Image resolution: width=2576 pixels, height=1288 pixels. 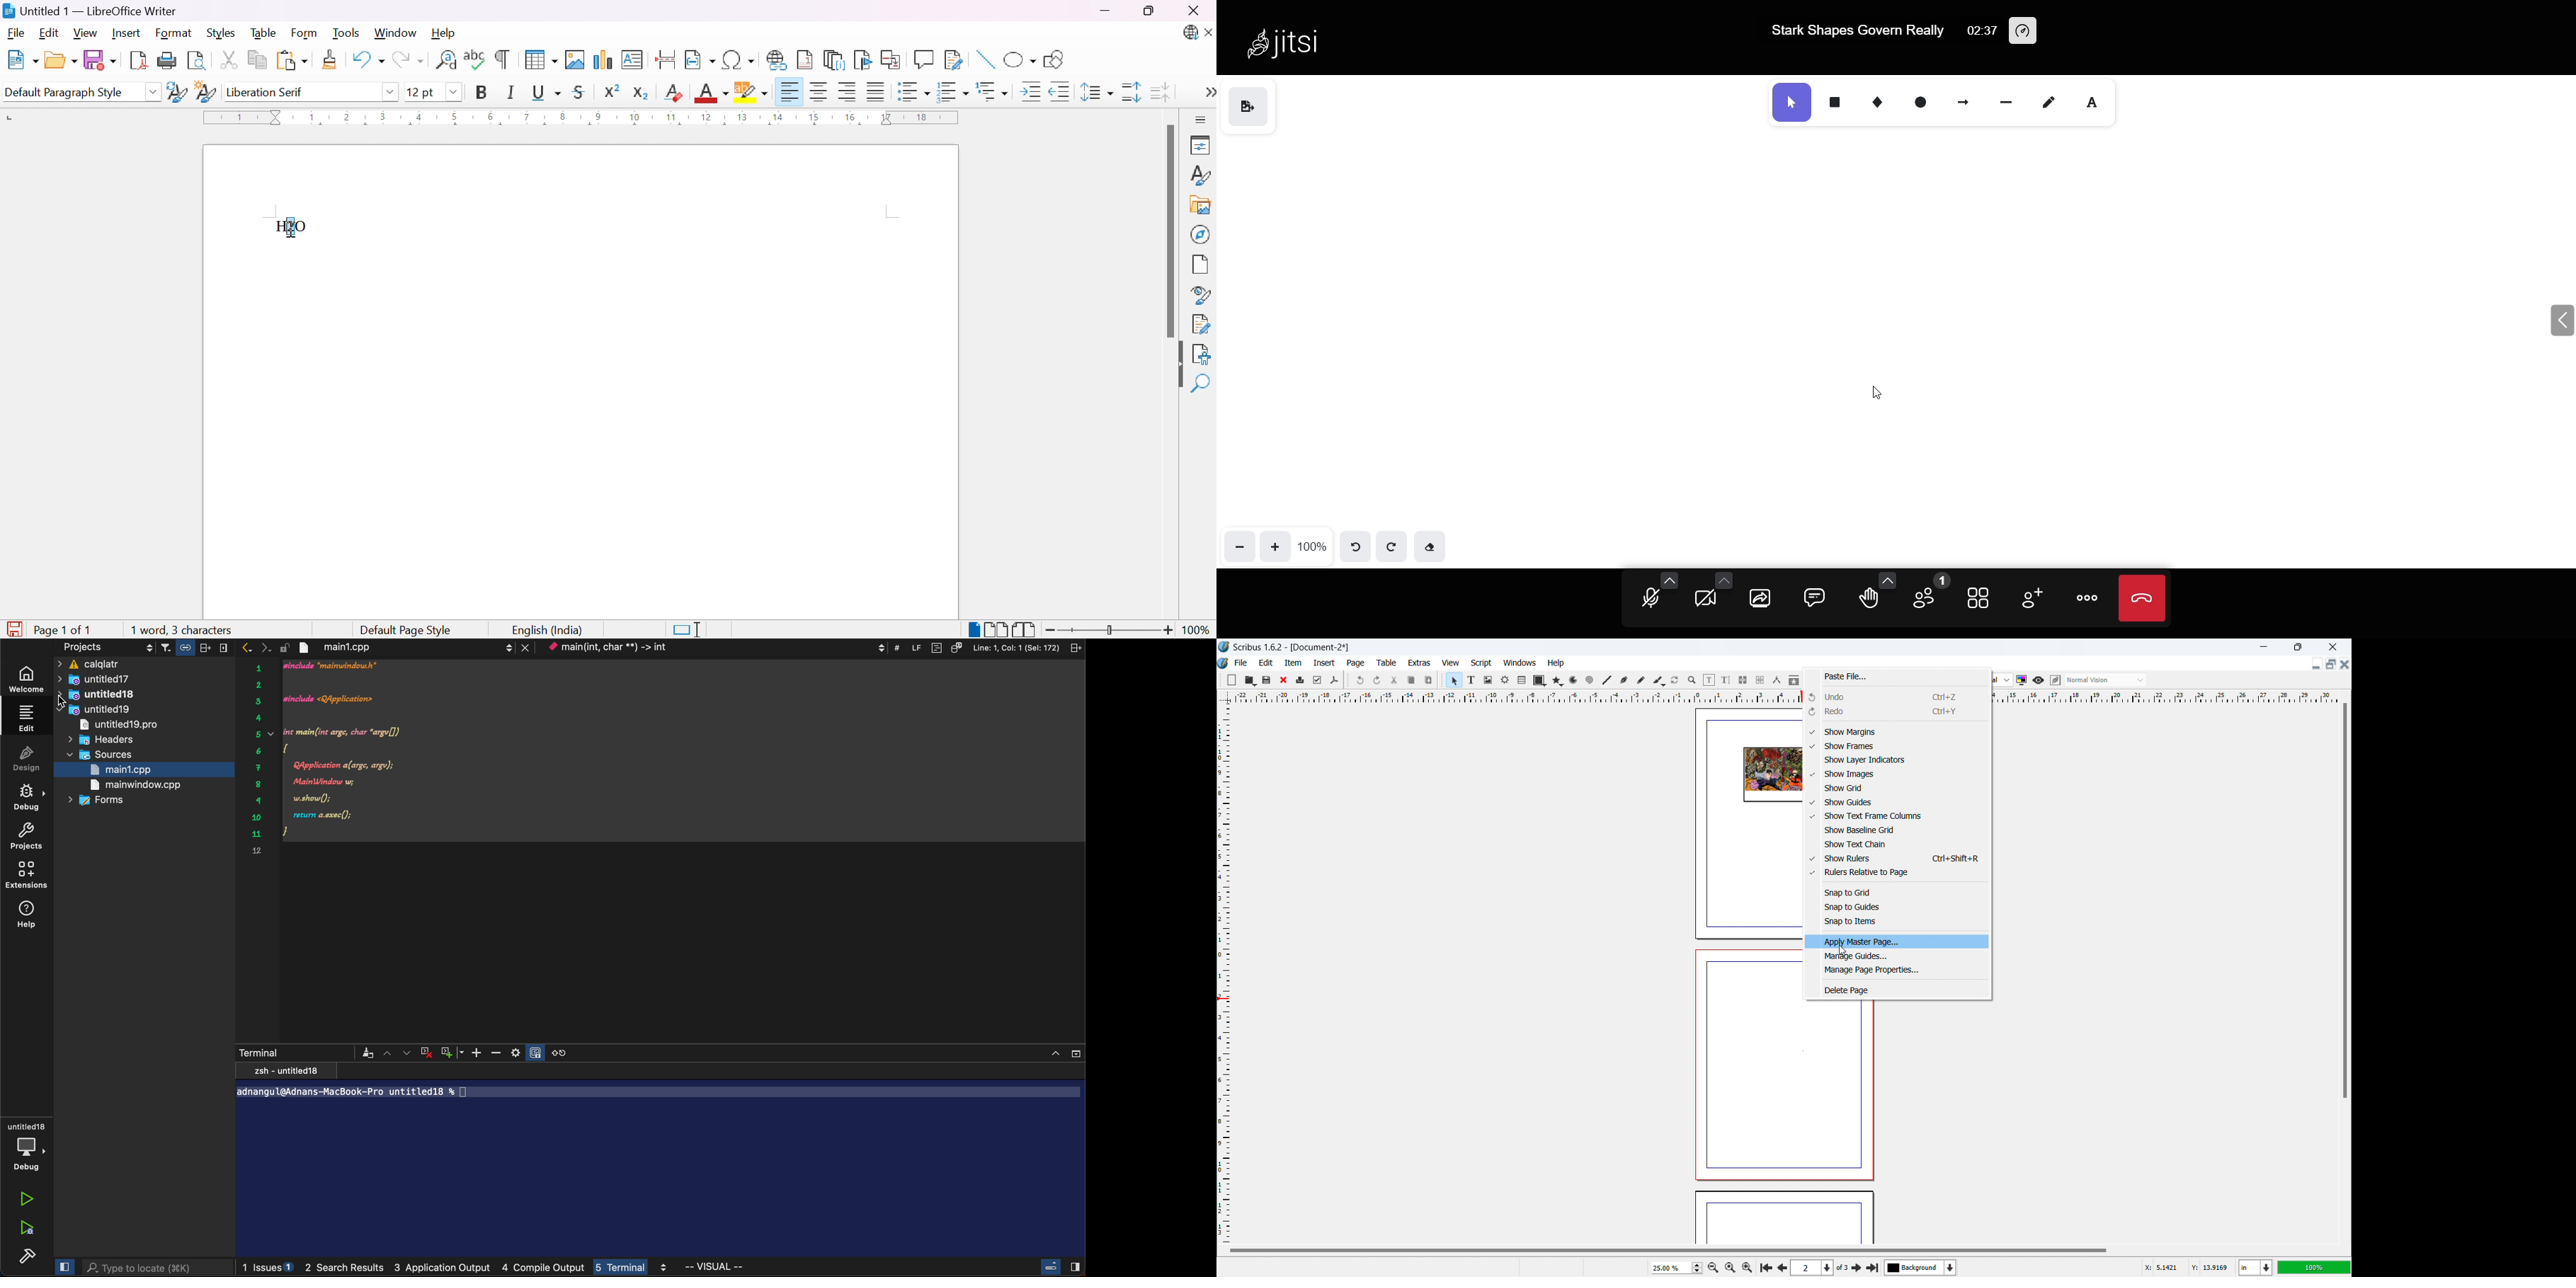 I want to click on Toggle print preview, so click(x=198, y=61).